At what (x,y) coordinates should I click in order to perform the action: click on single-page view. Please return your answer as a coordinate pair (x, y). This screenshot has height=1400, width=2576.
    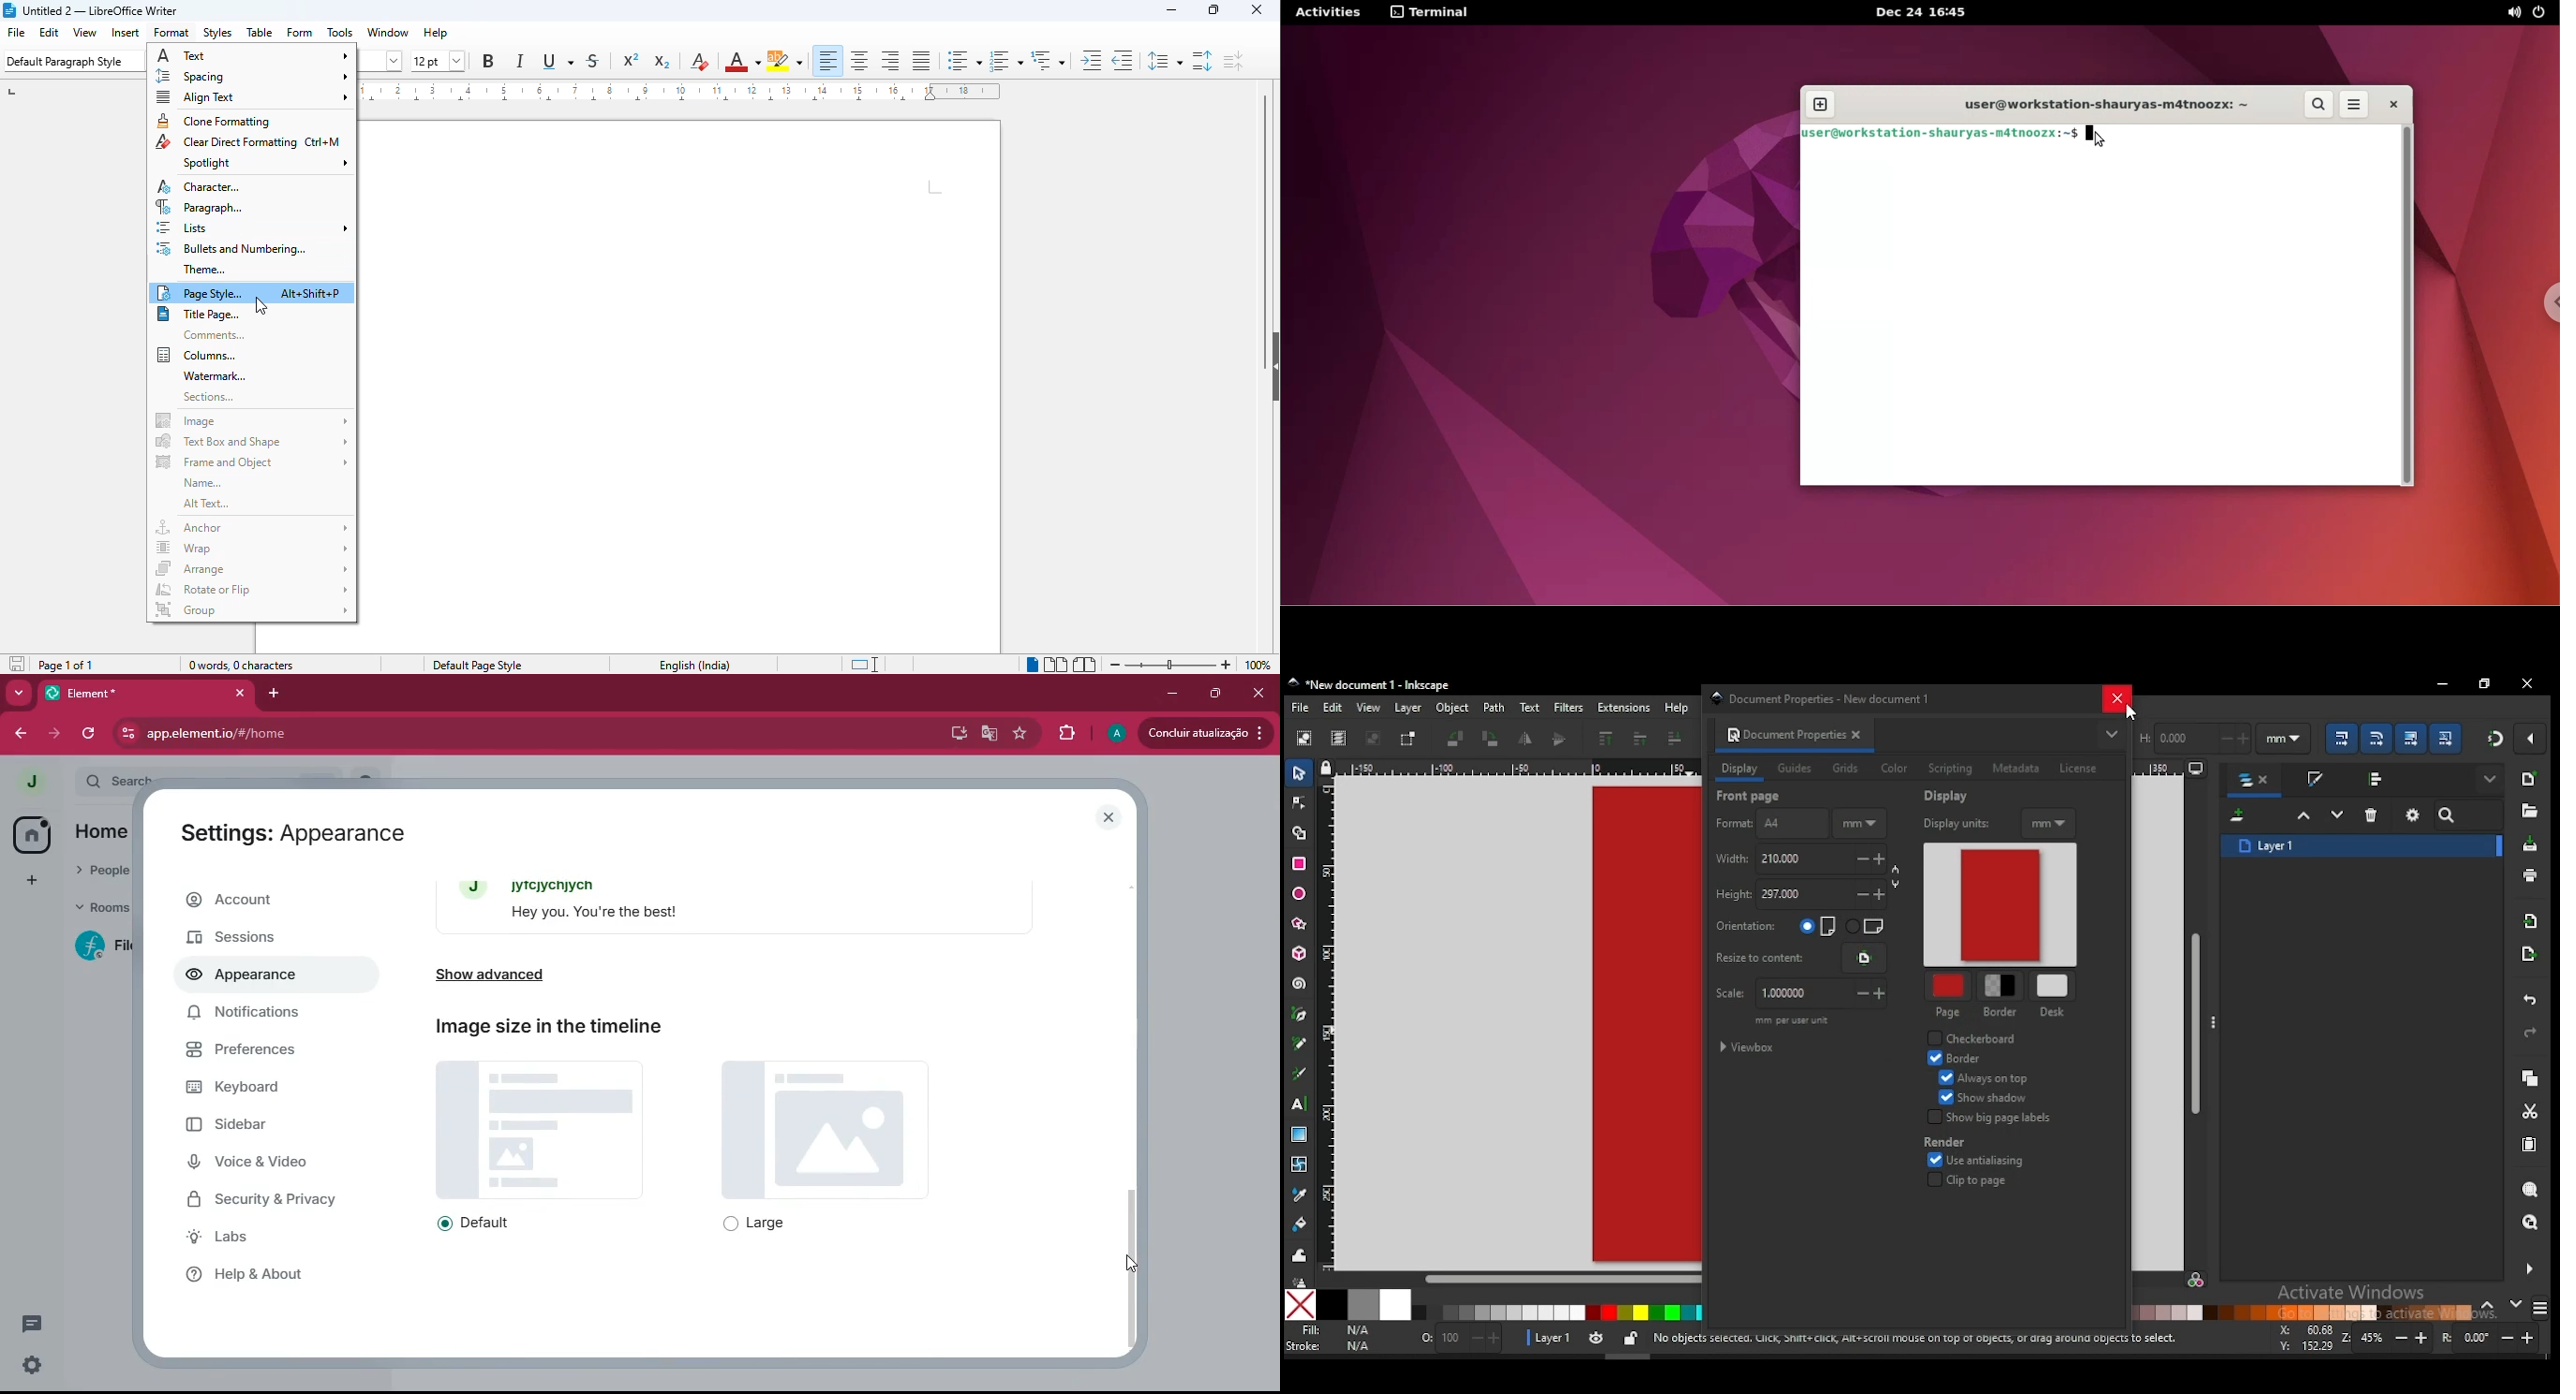
    Looking at the image, I should click on (1032, 665).